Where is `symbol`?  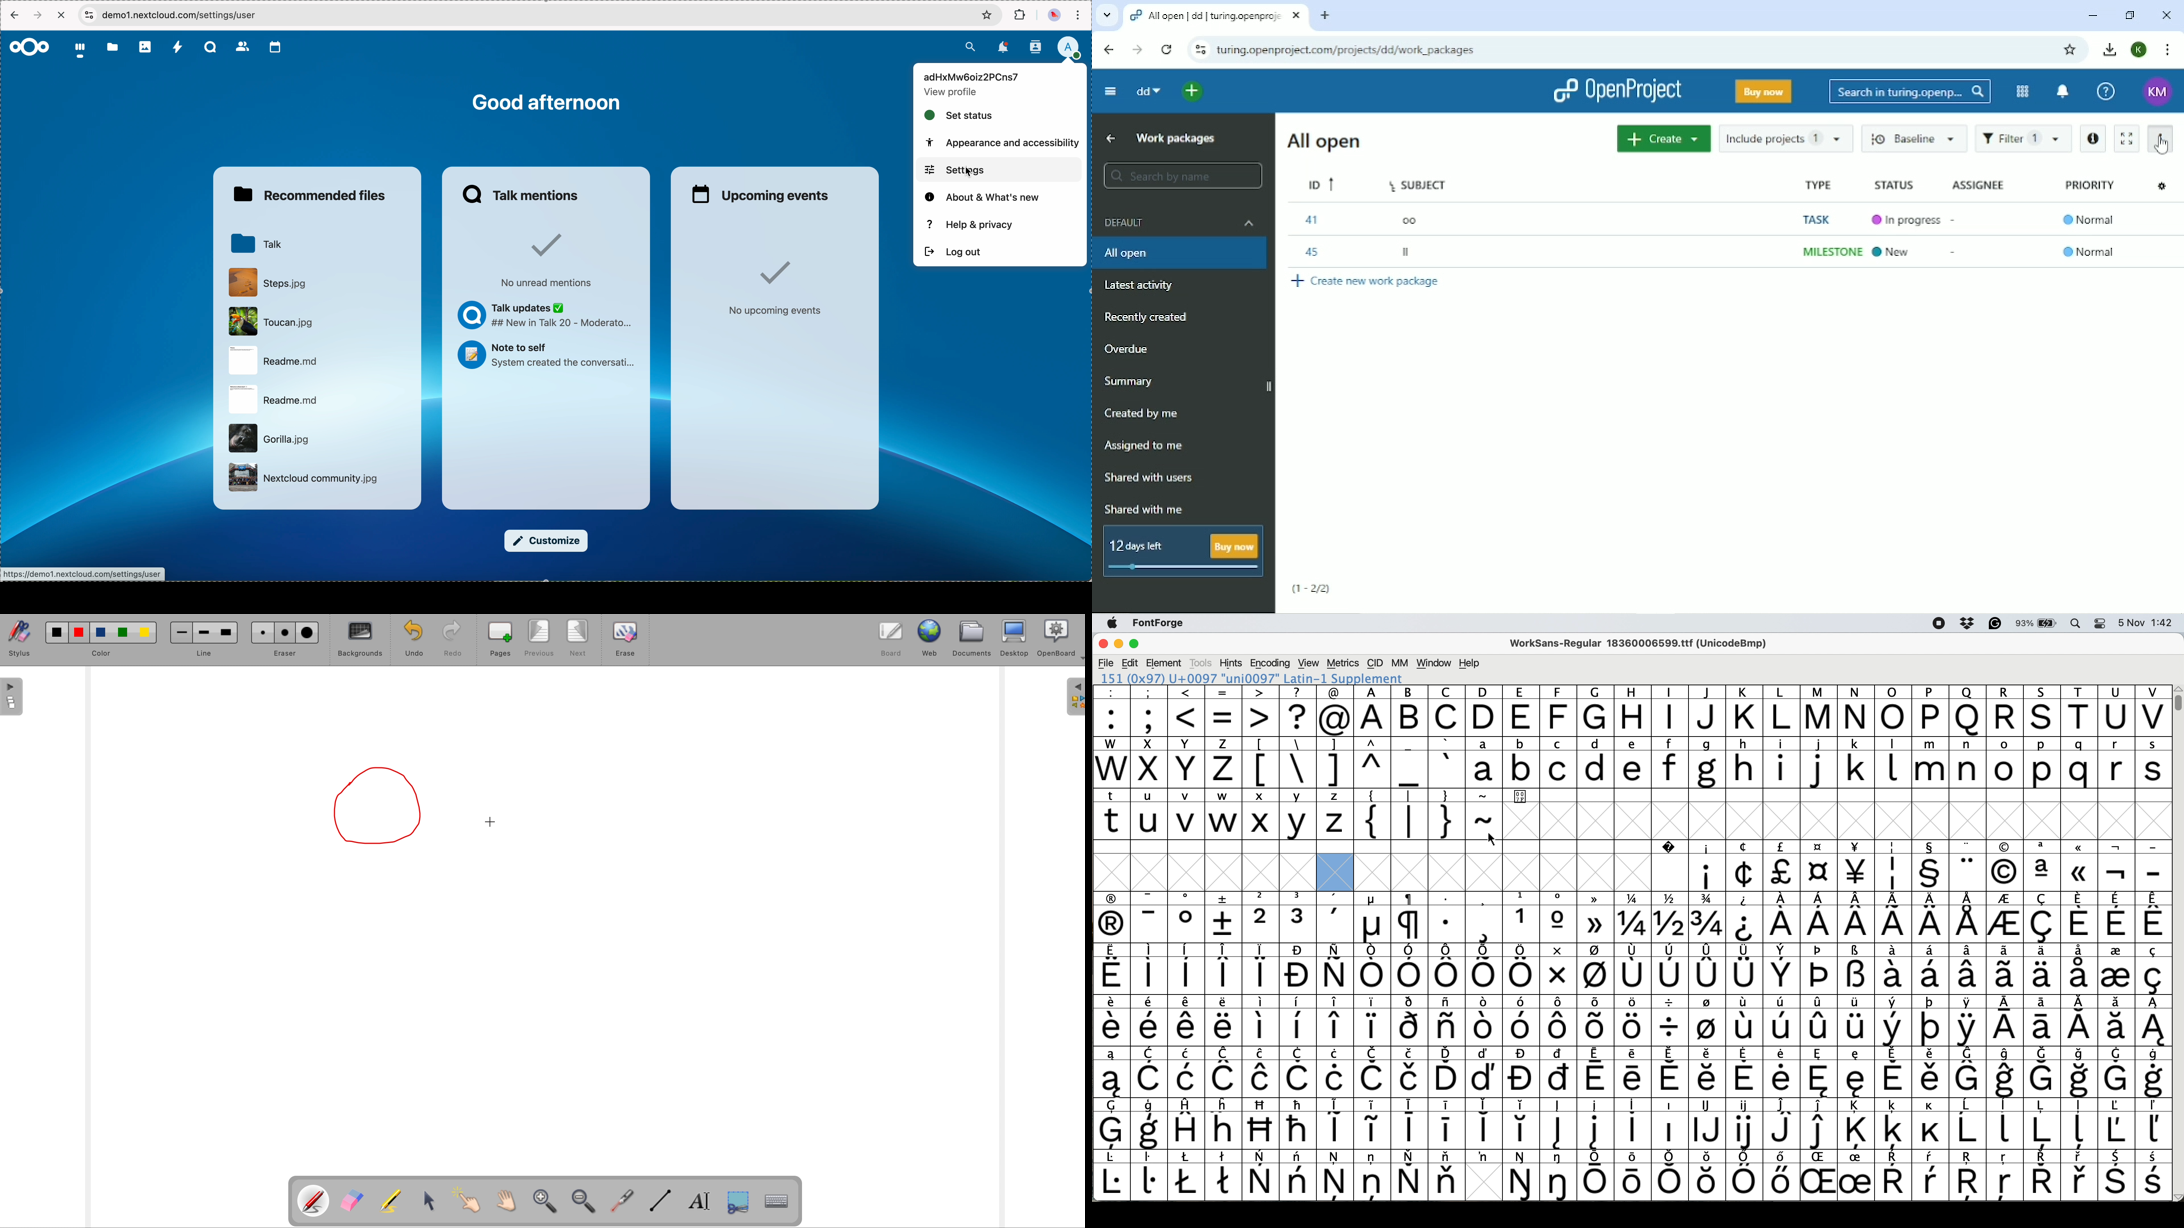 symbol is located at coordinates (1969, 1124).